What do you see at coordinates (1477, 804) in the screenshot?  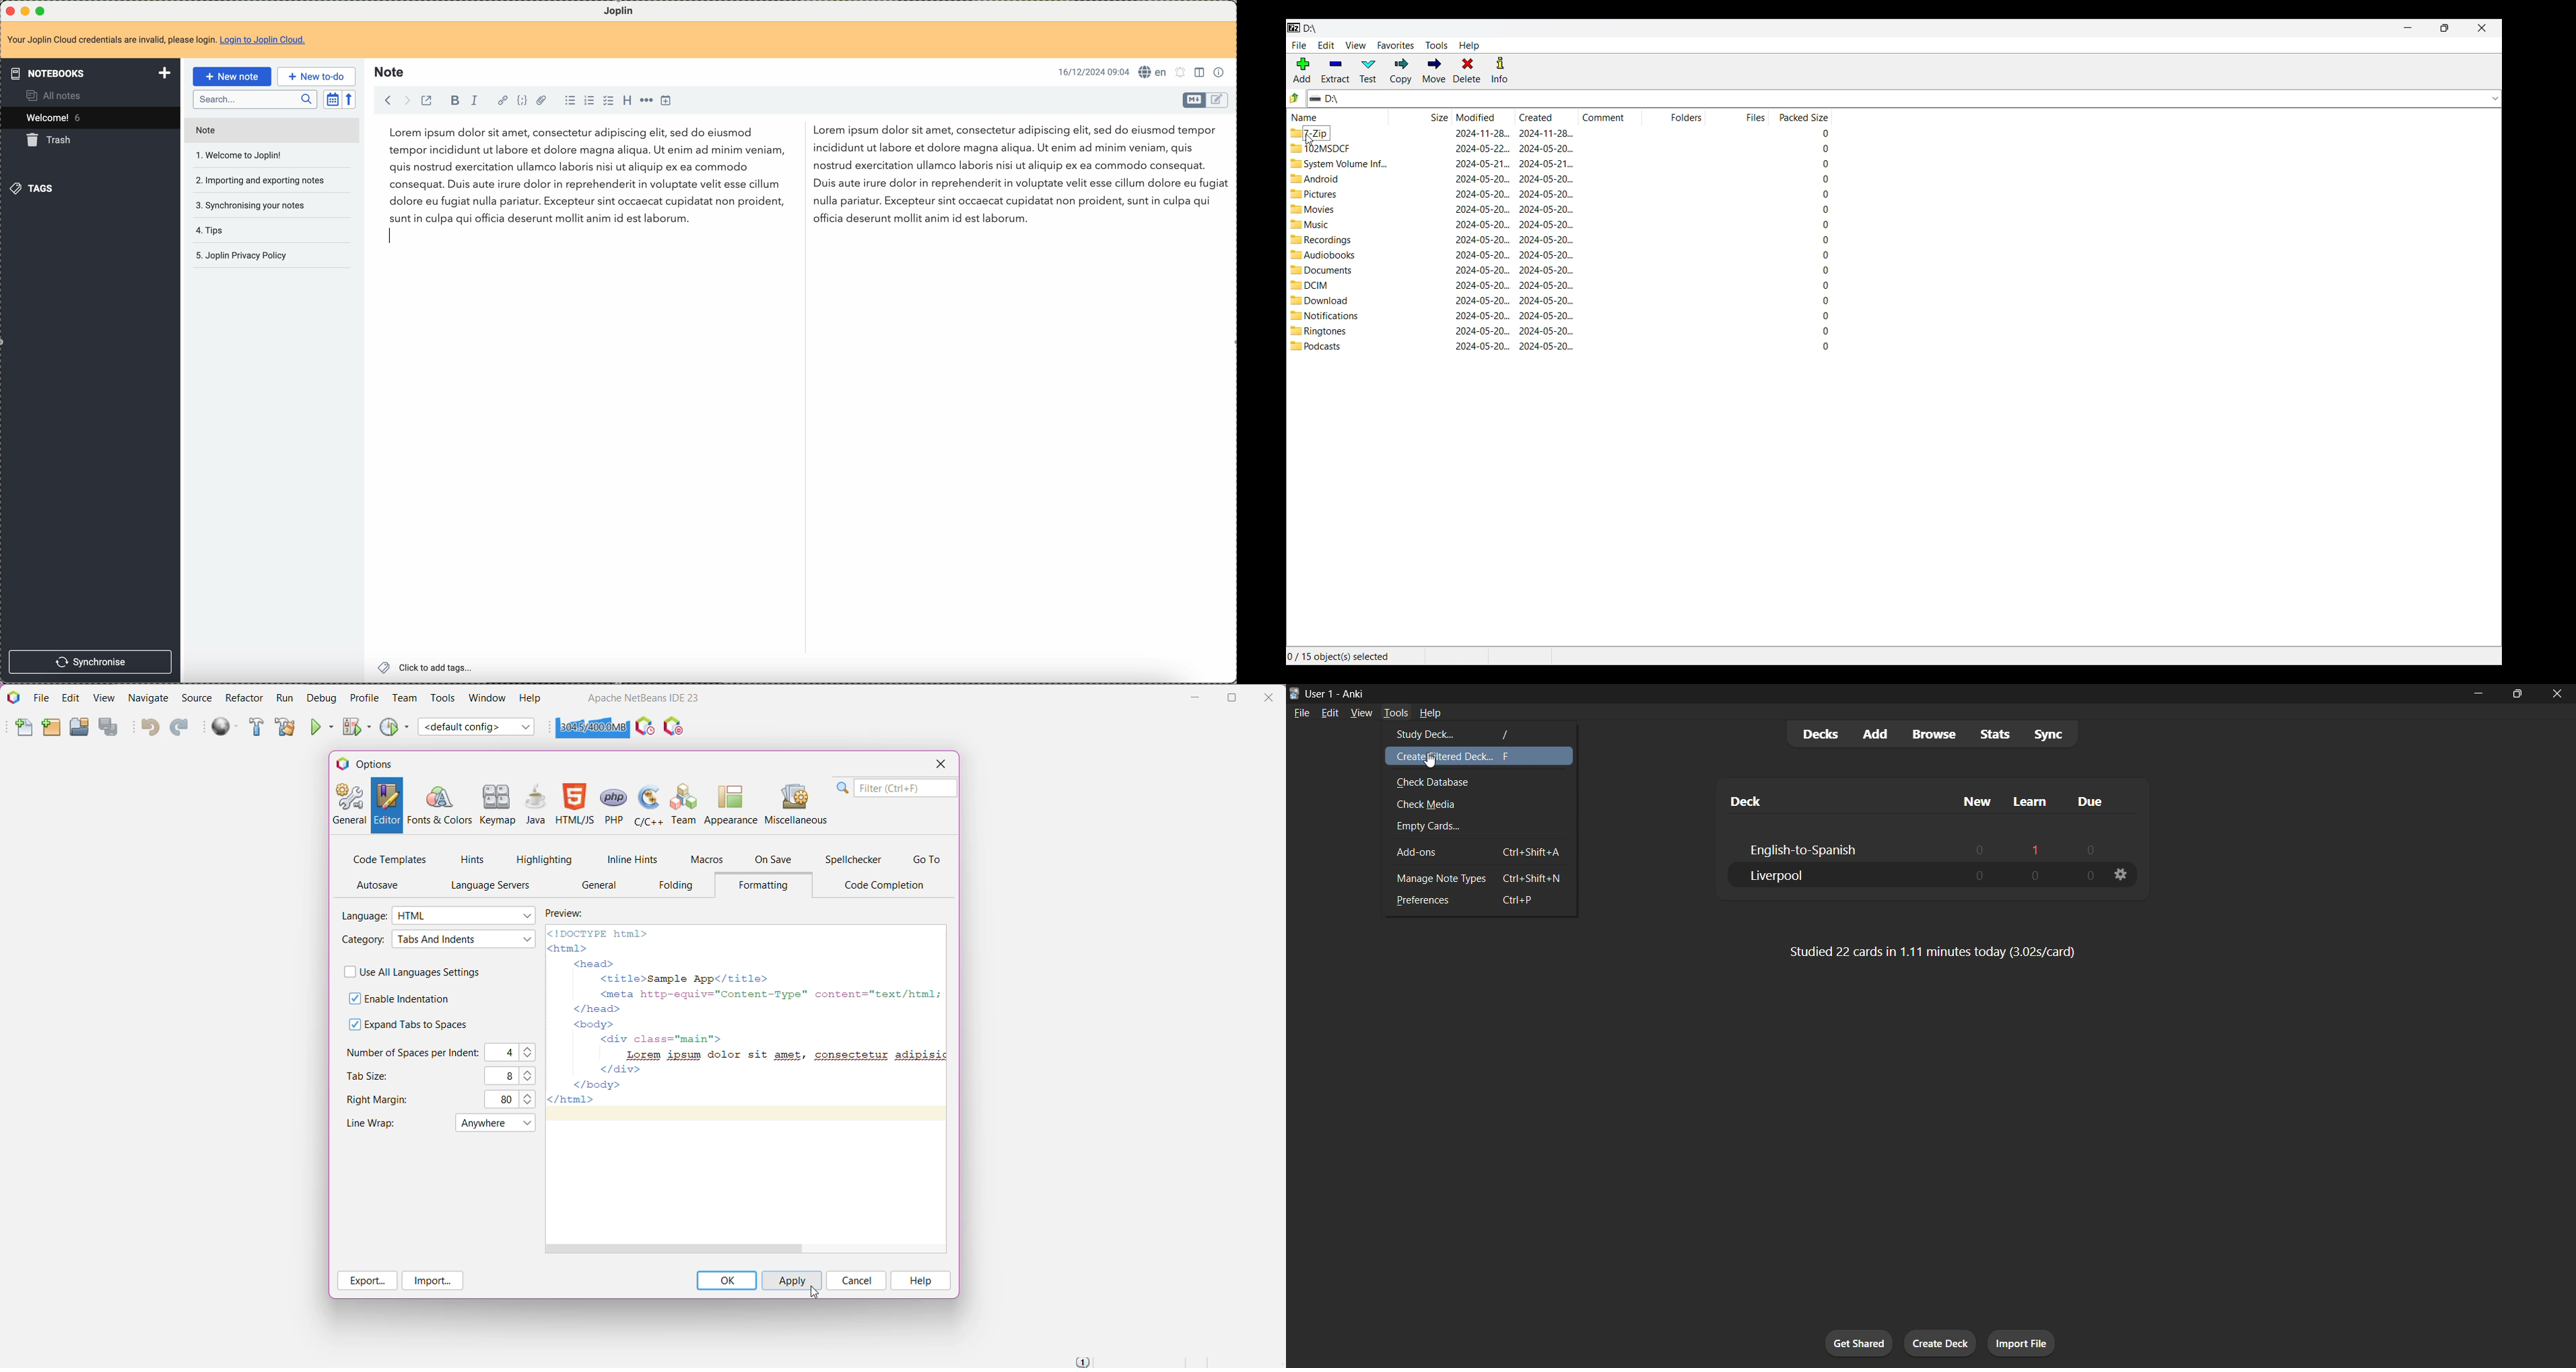 I see `check media` at bounding box center [1477, 804].